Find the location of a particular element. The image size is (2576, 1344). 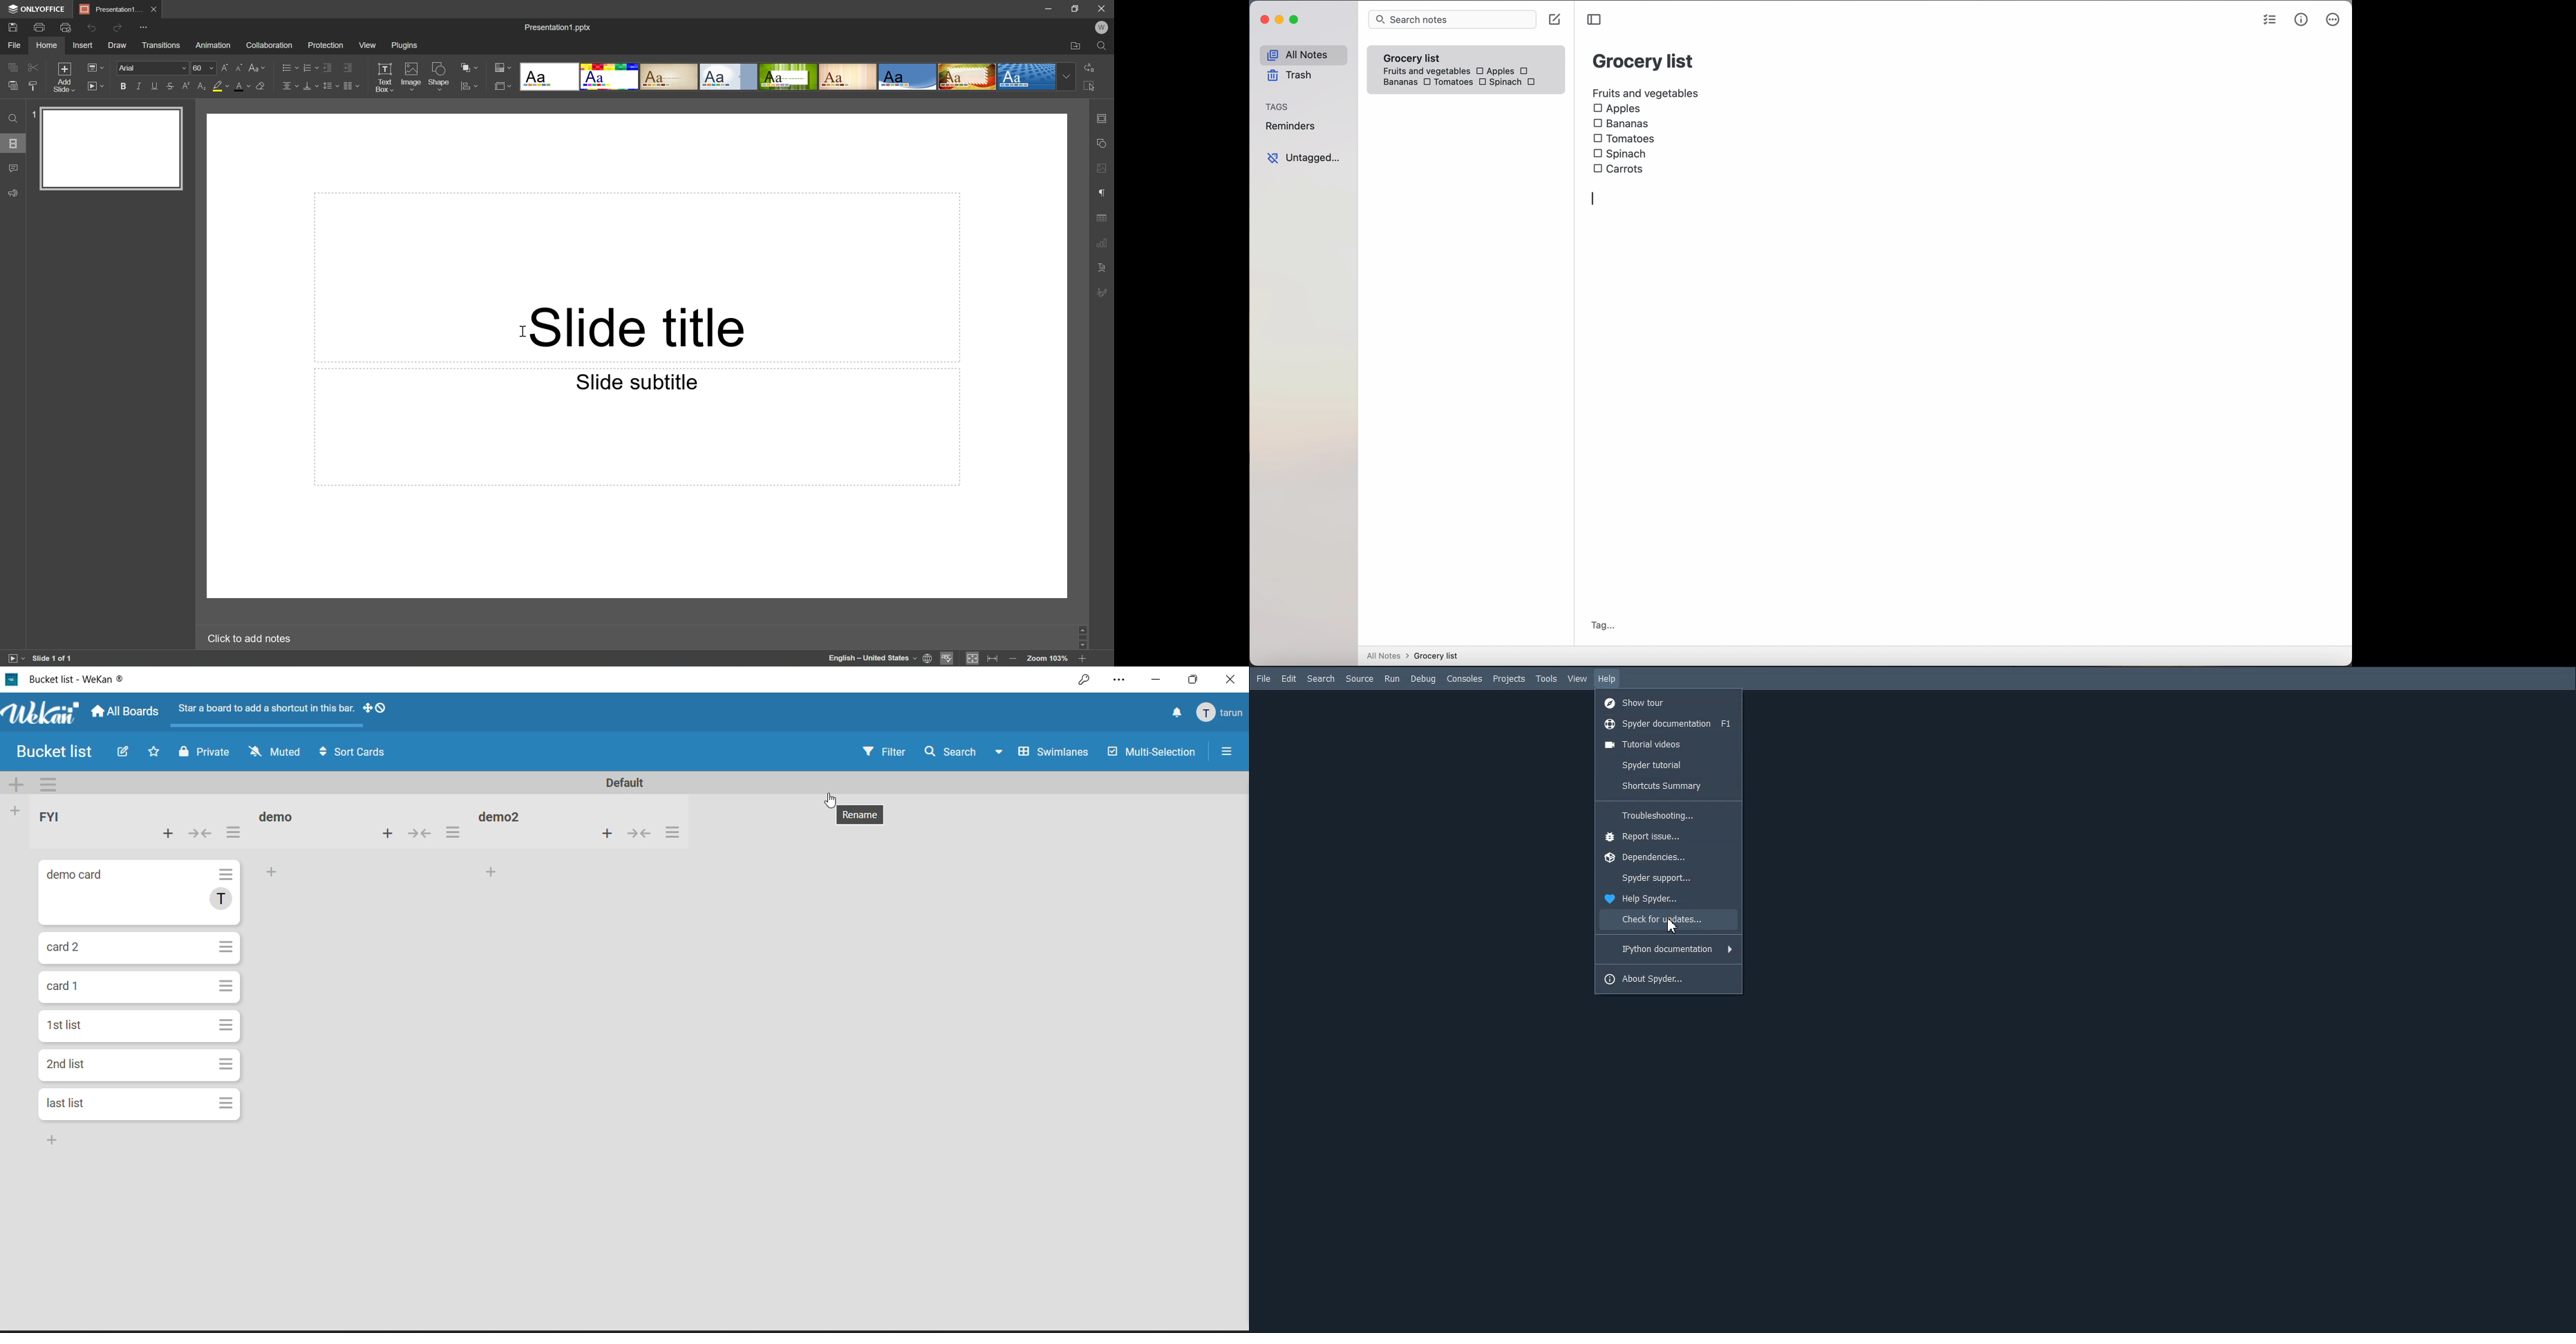

Home is located at coordinates (47, 44).